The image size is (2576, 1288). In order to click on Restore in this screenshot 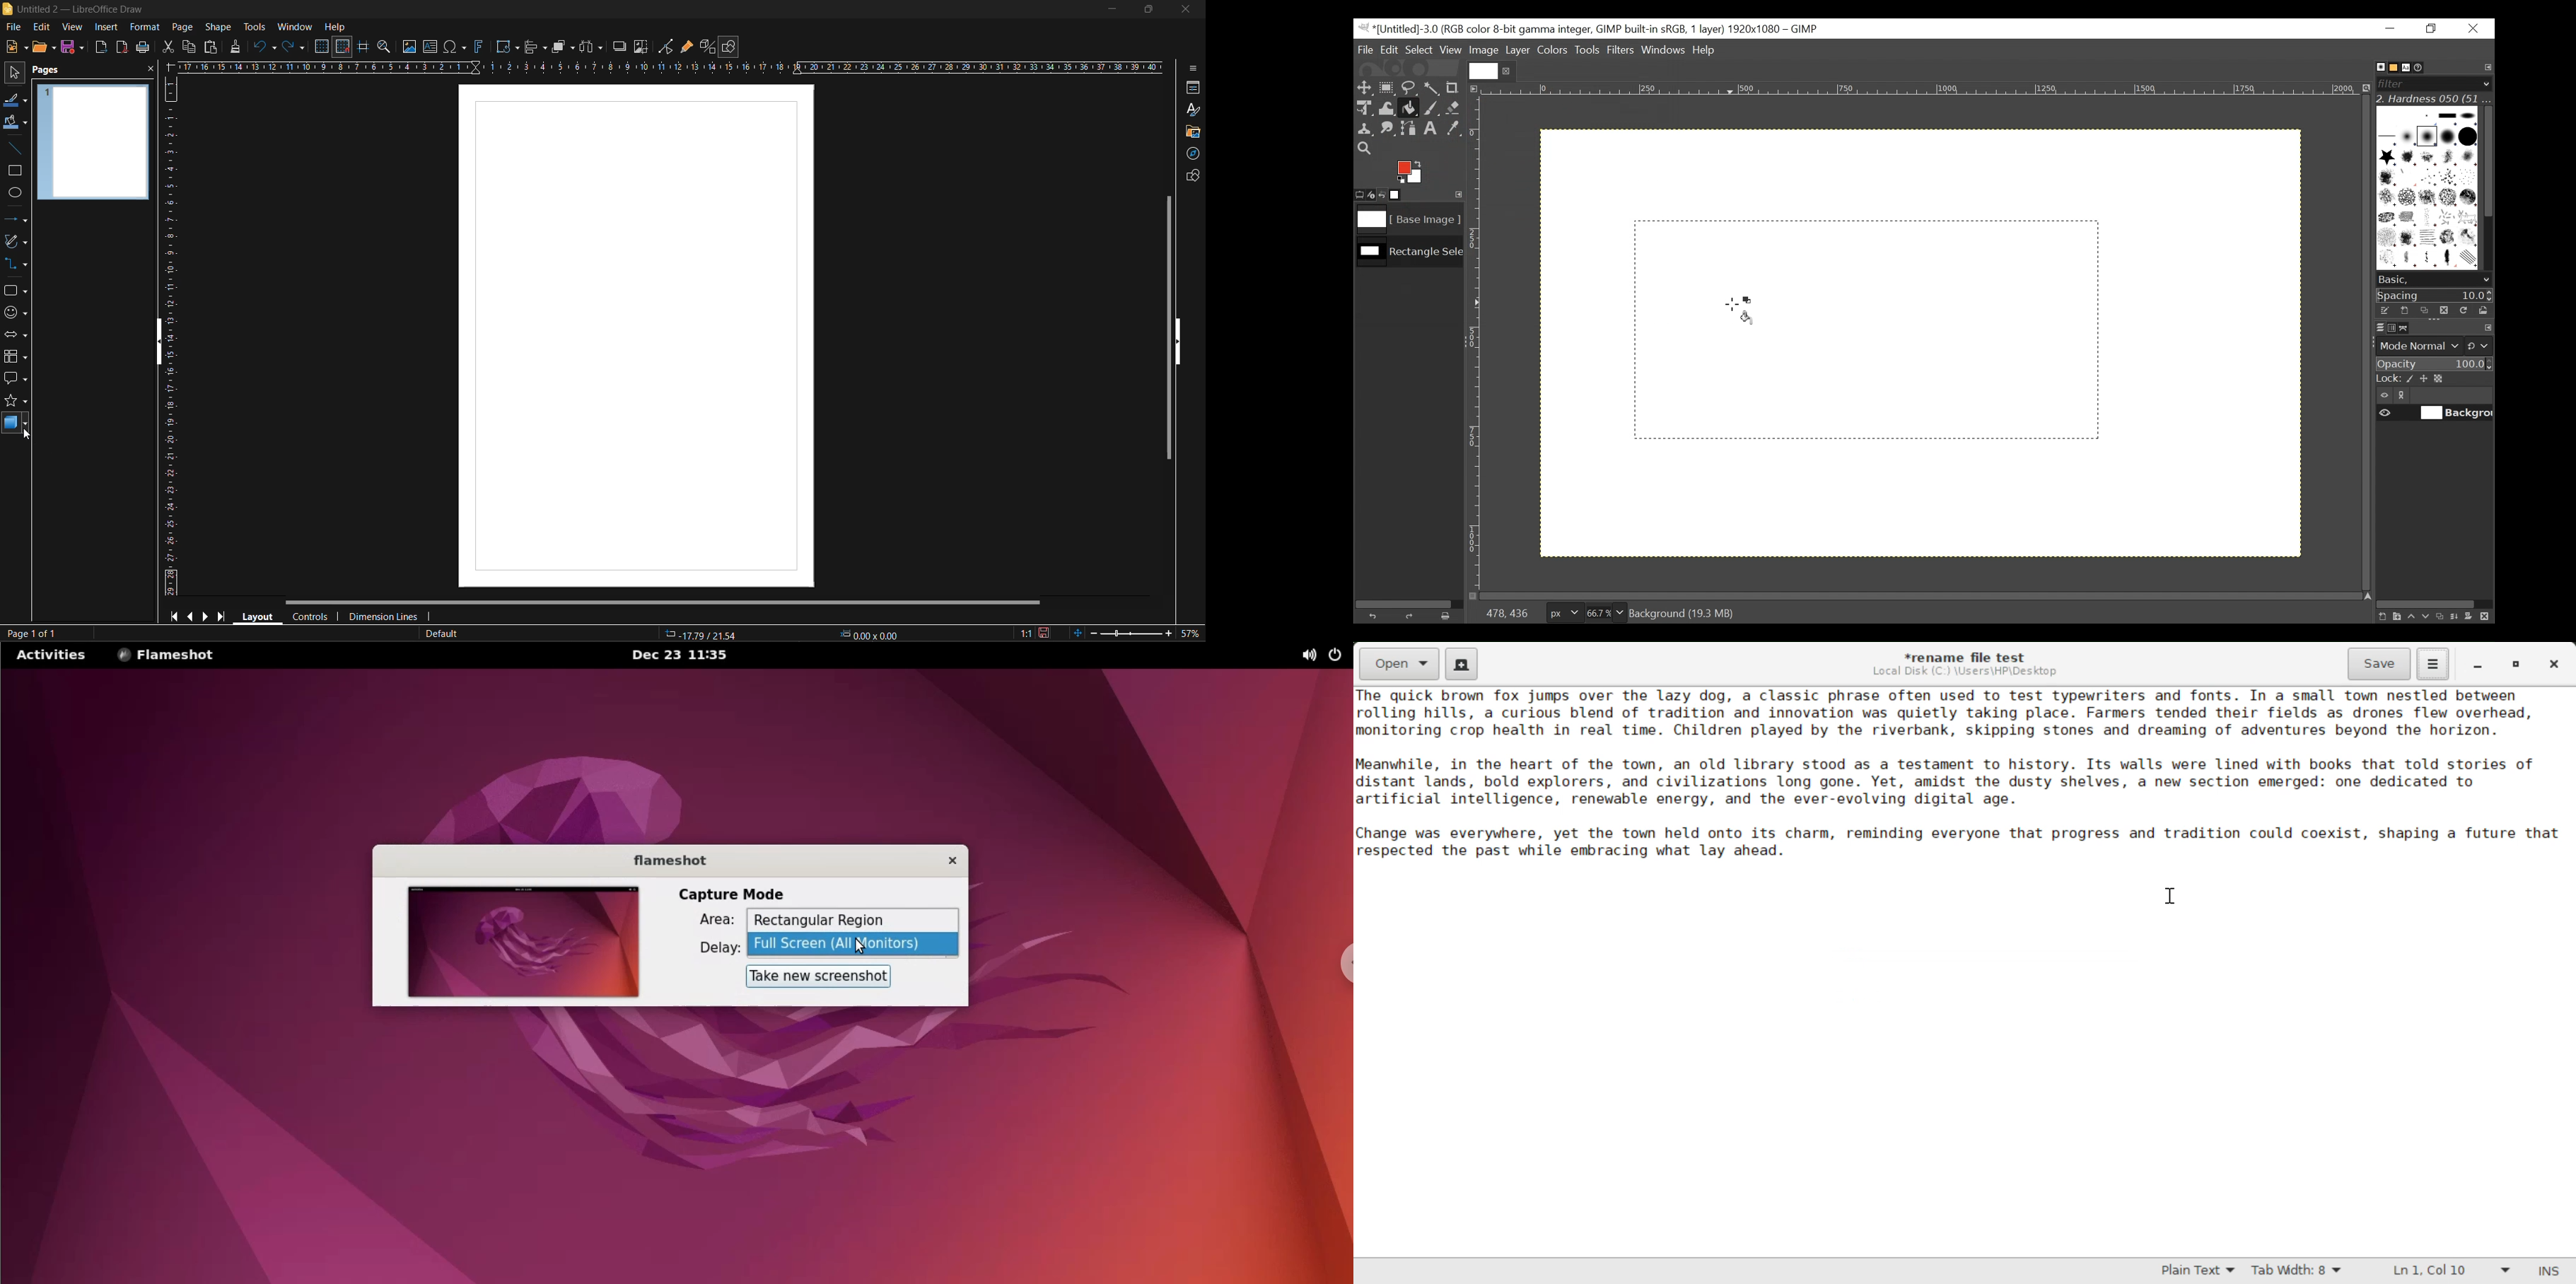, I will do `click(2434, 29)`.